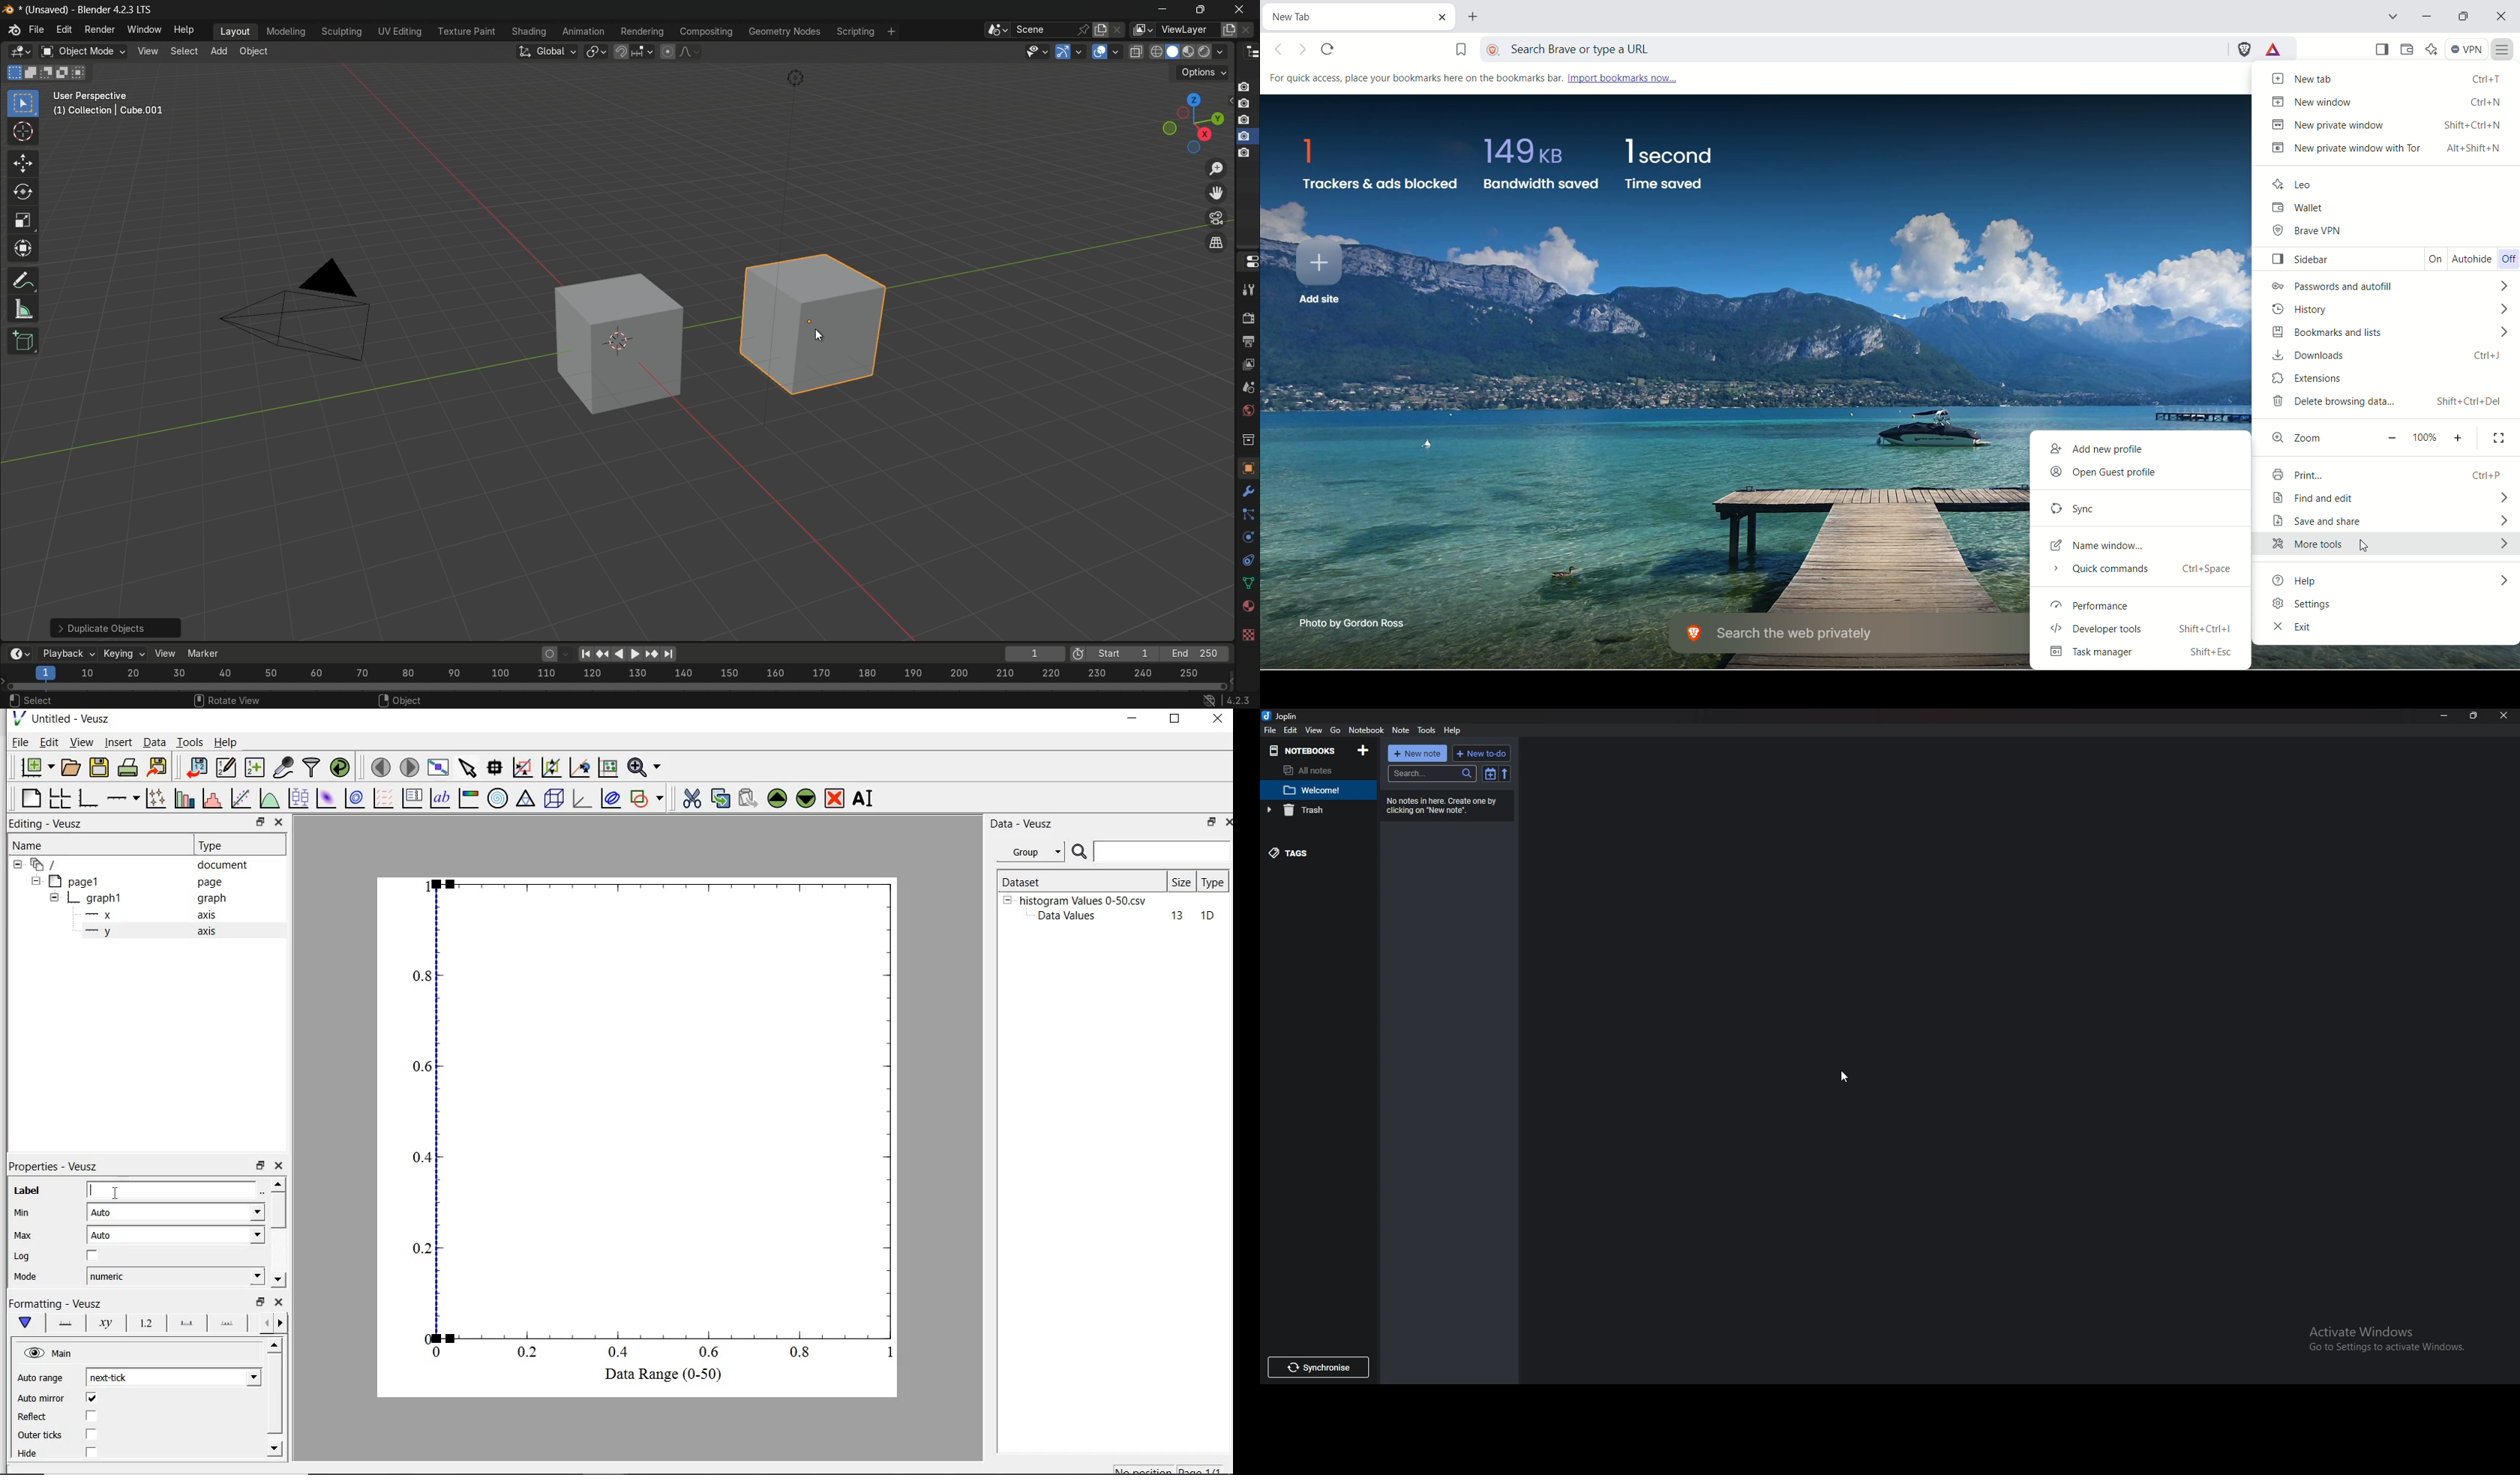 This screenshot has height=1484, width=2520. Describe the element at coordinates (1309, 810) in the screenshot. I see `trash` at that location.